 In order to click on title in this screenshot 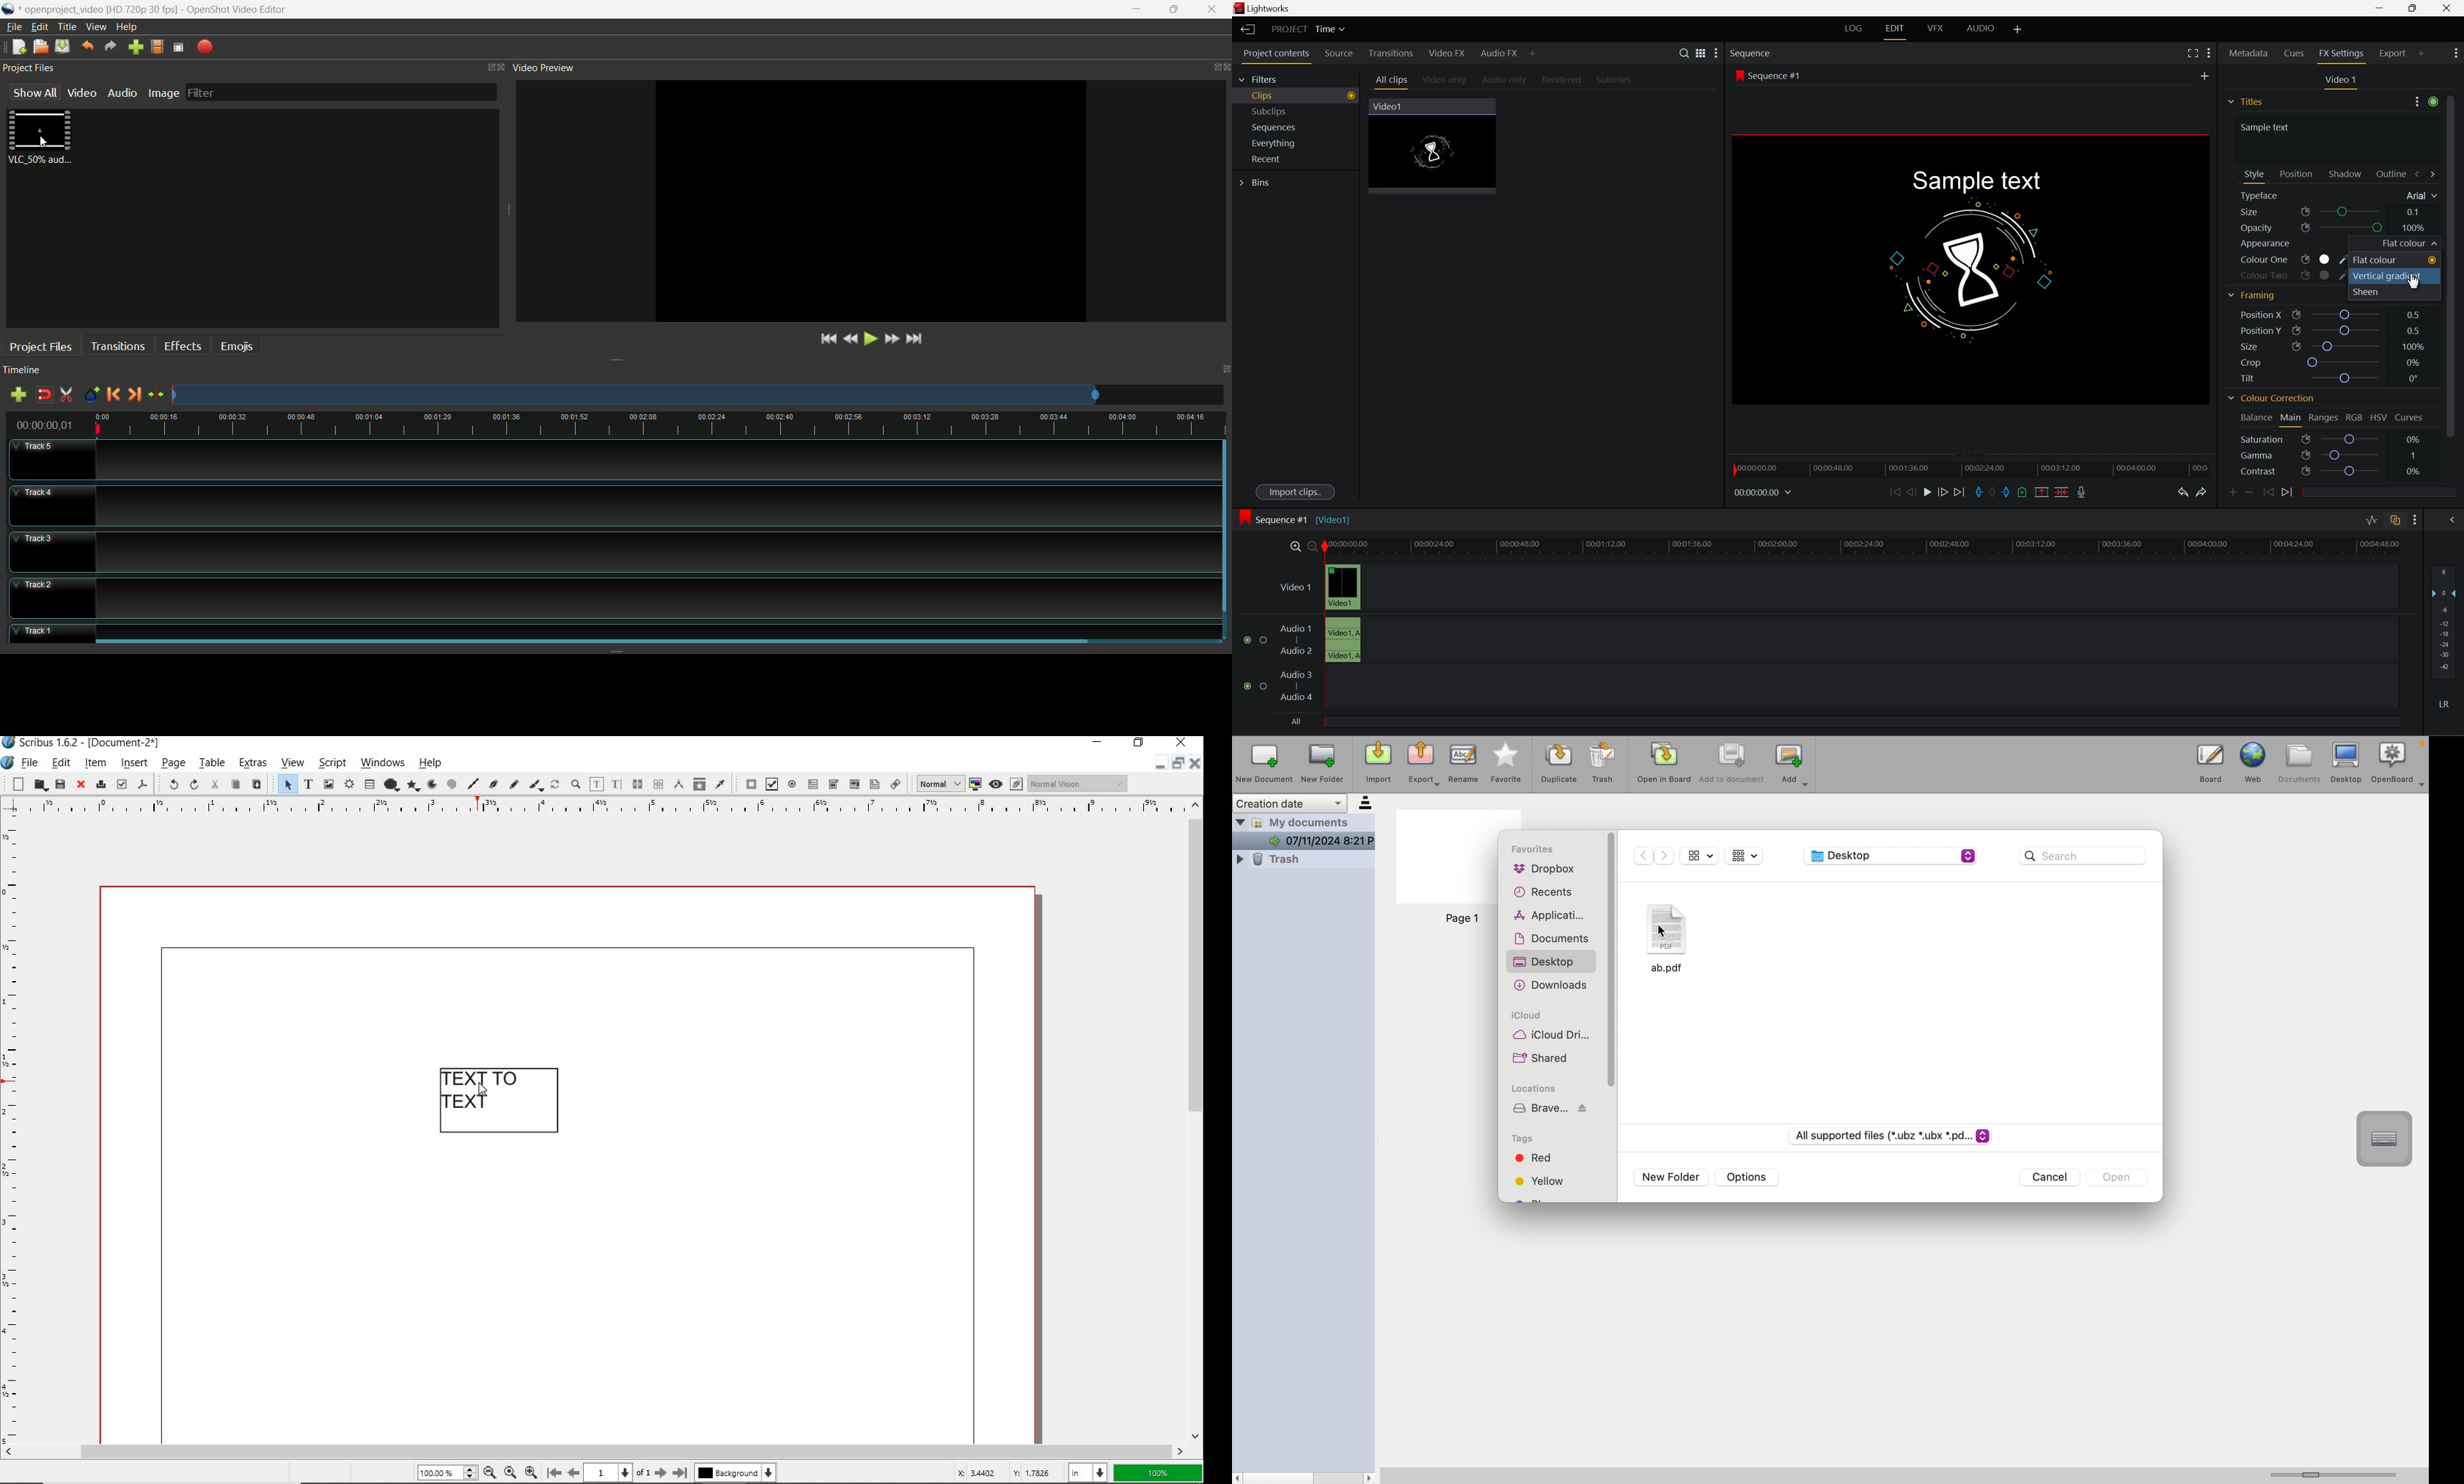, I will do `click(66, 27)`.